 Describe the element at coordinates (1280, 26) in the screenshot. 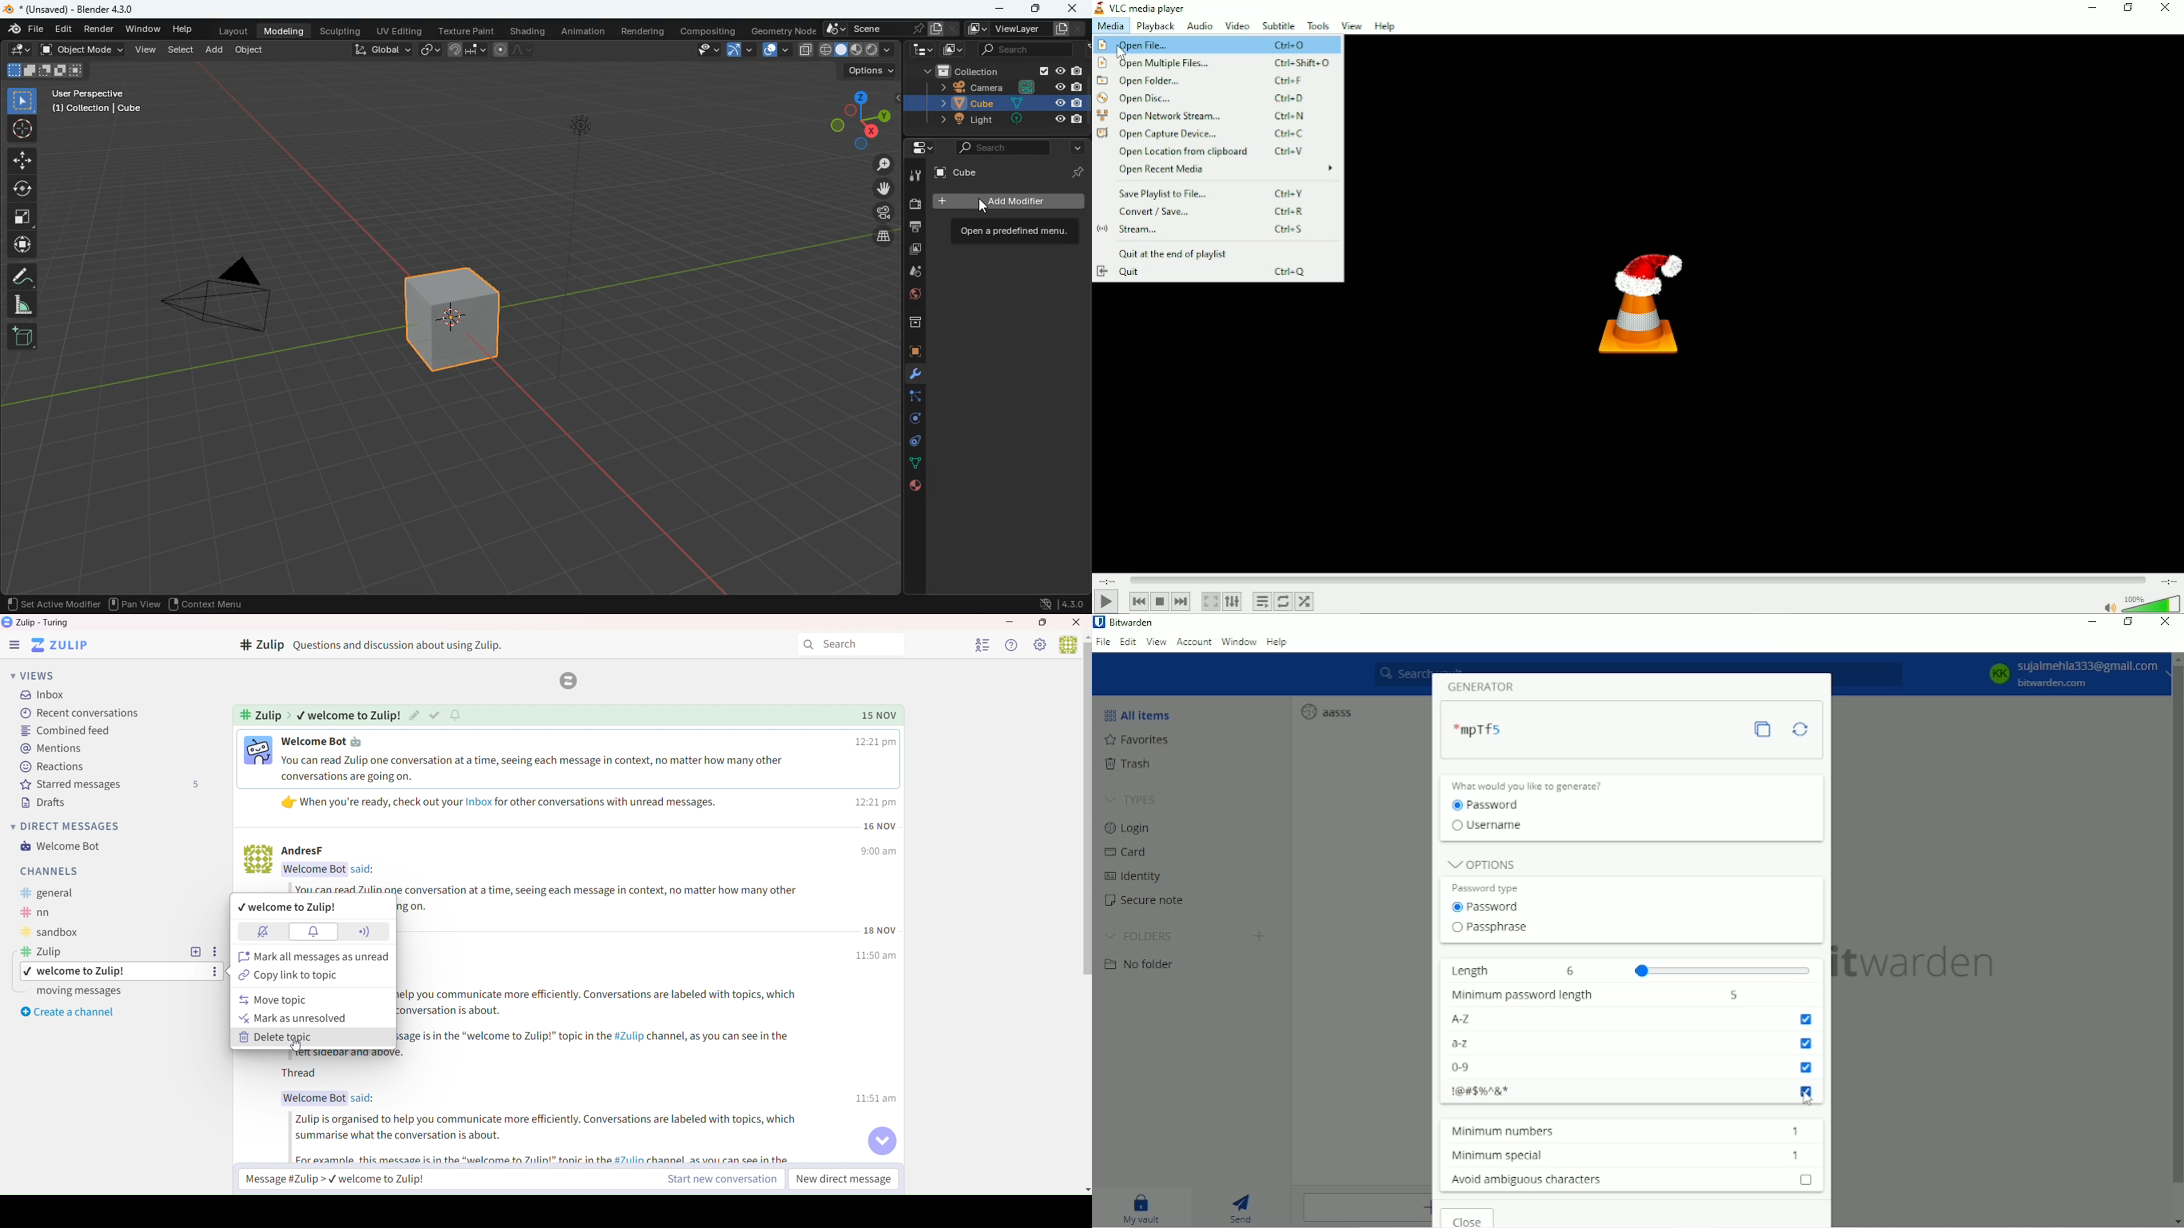

I see `Subtitle` at that location.